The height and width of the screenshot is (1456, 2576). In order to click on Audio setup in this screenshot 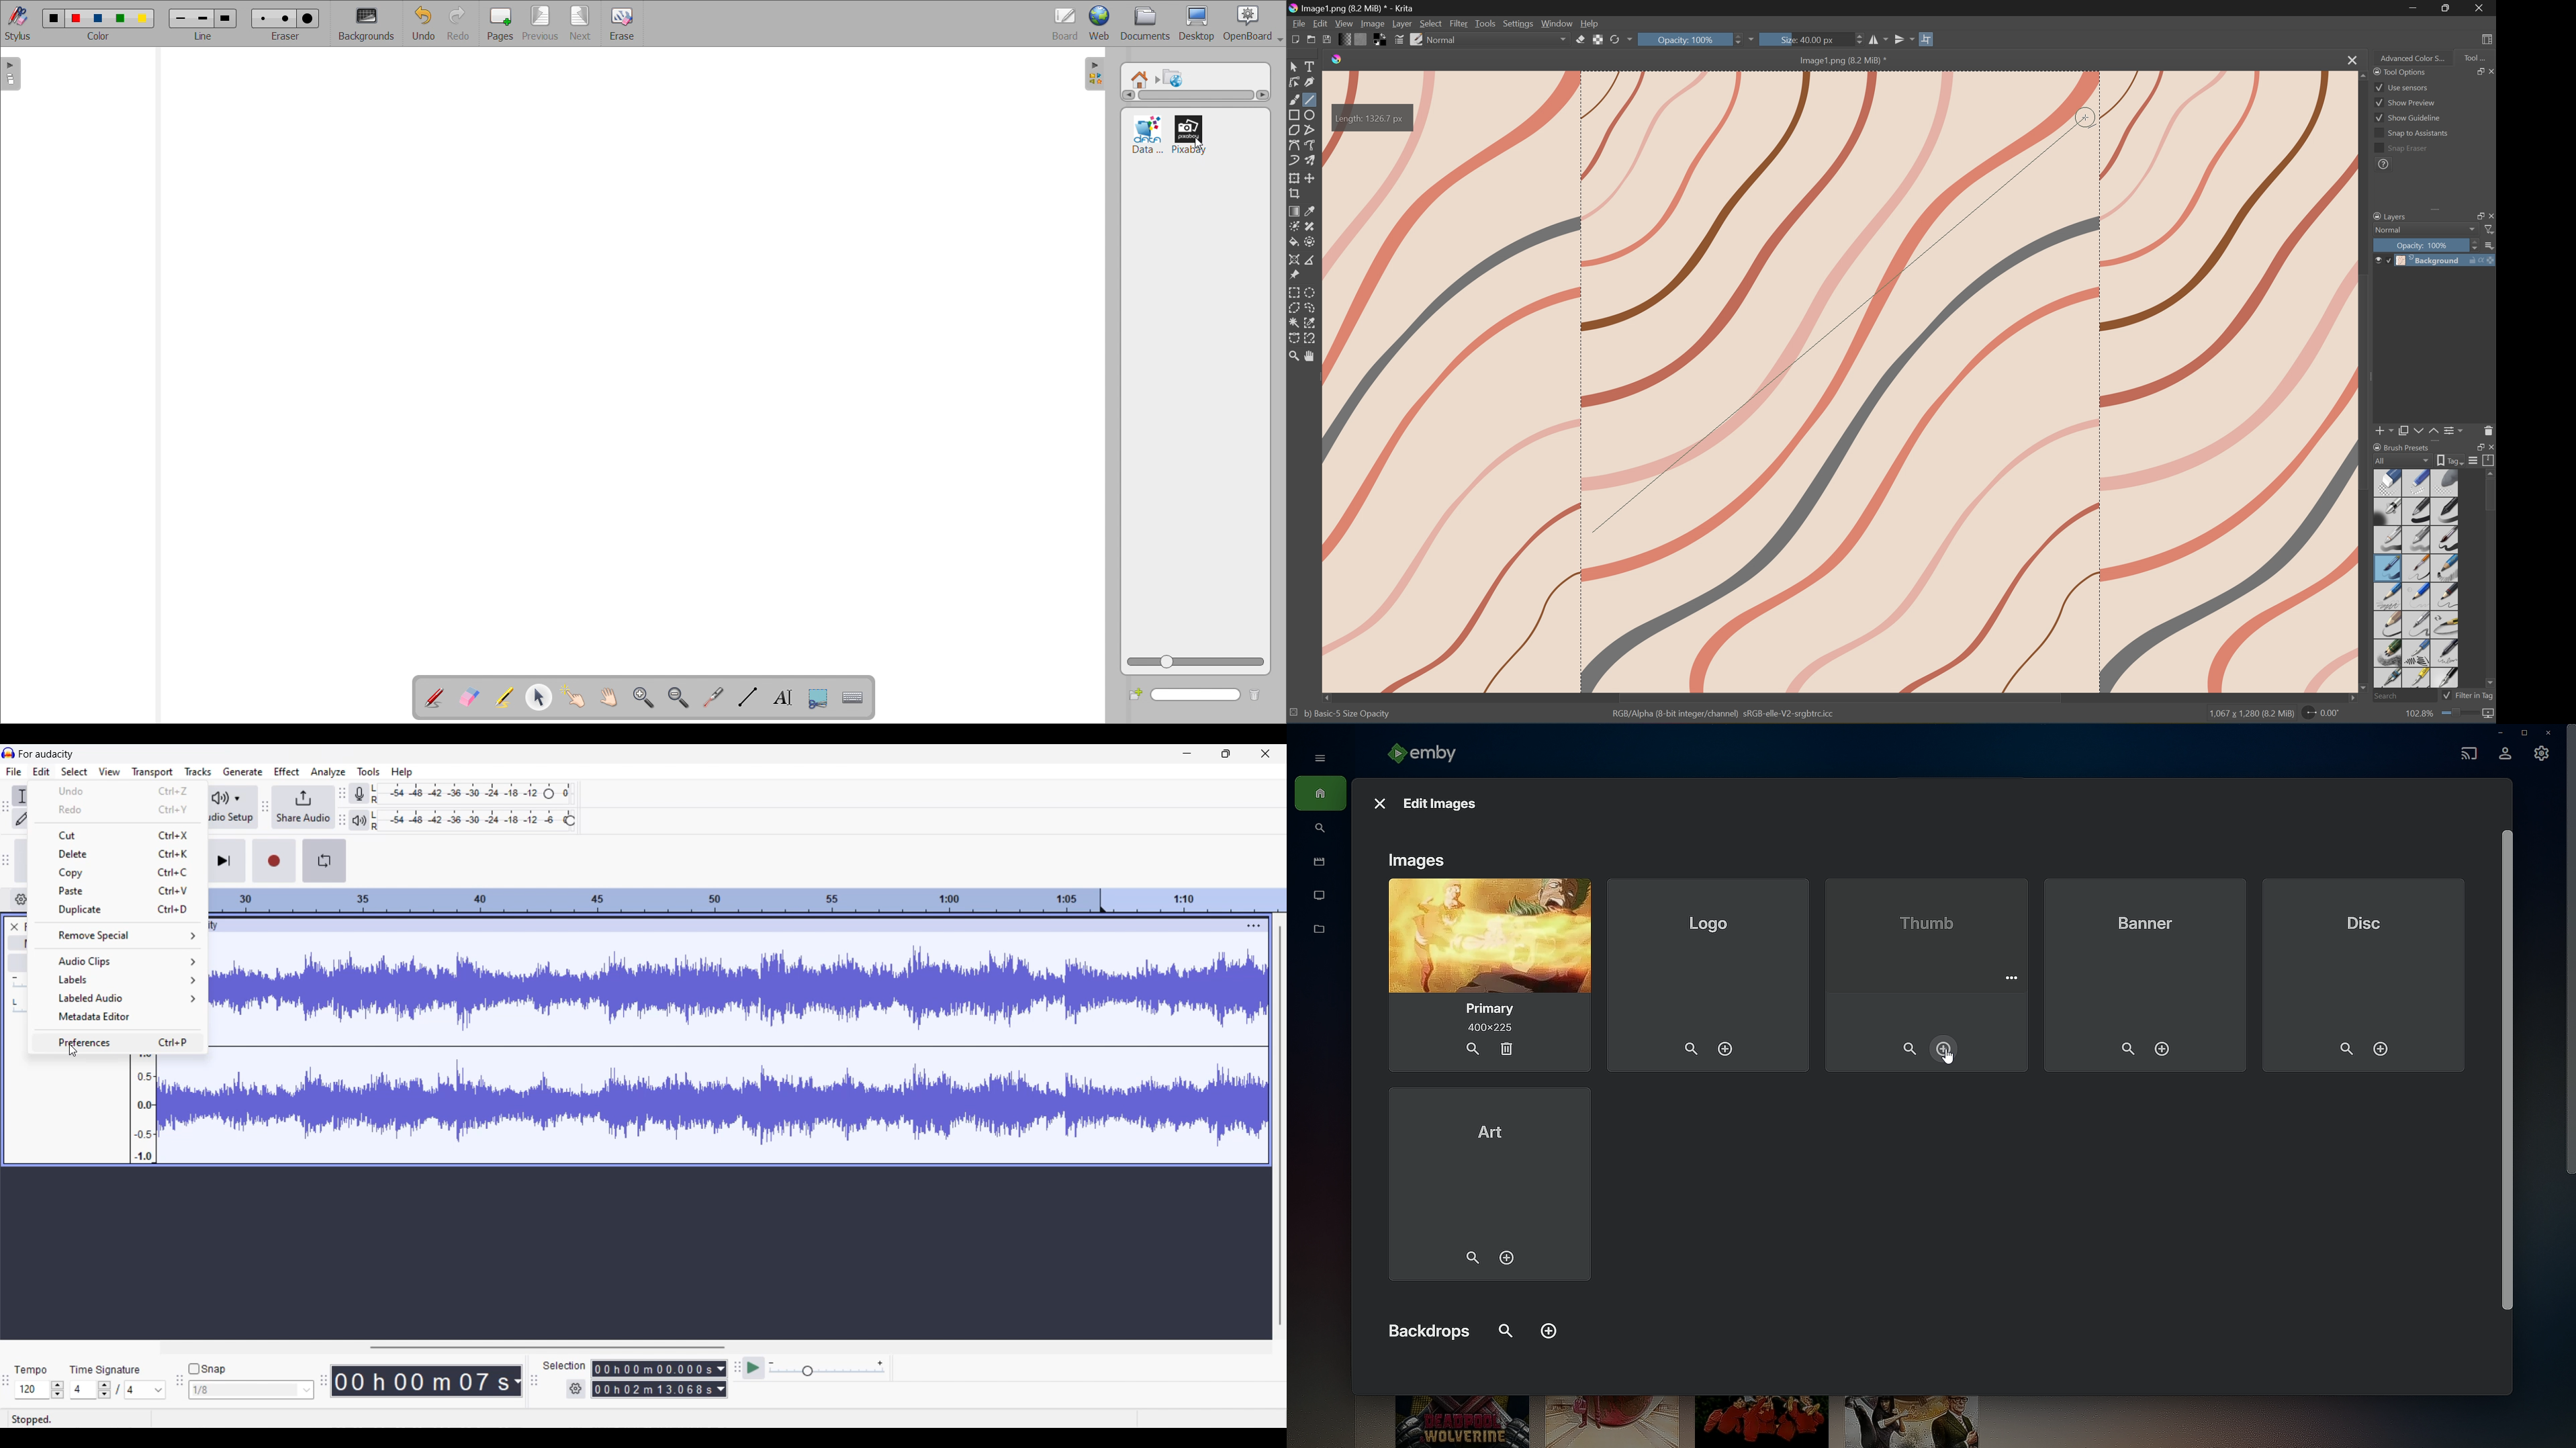, I will do `click(232, 806)`.